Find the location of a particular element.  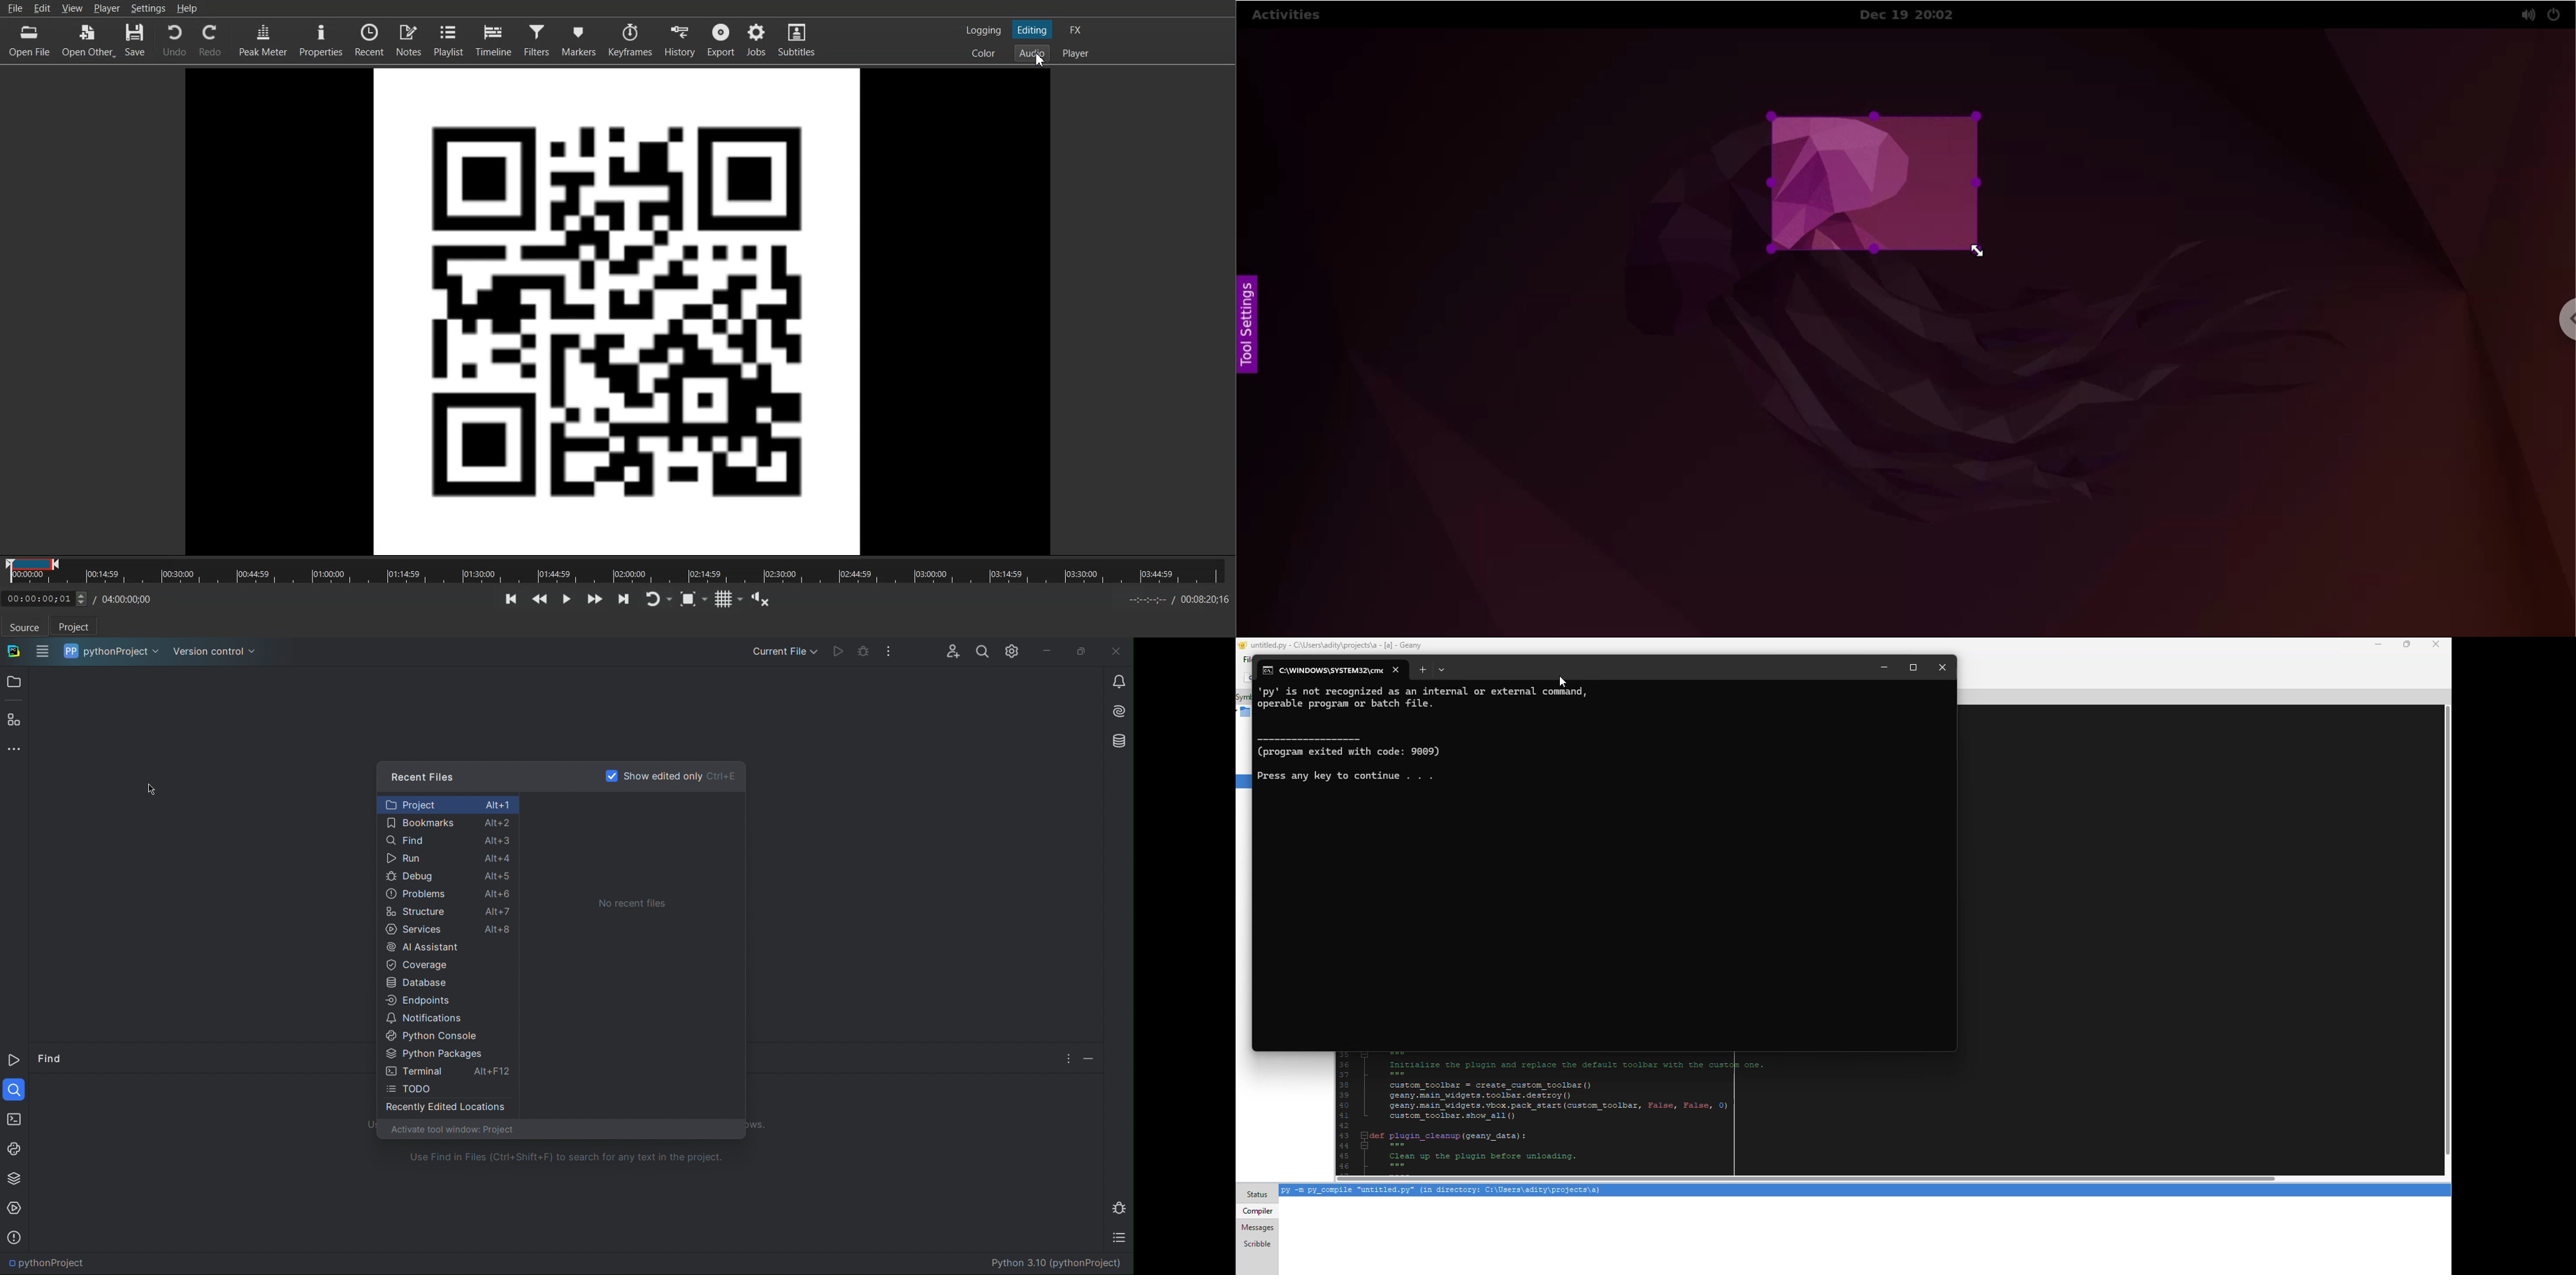

Find is located at coordinates (51, 1060).